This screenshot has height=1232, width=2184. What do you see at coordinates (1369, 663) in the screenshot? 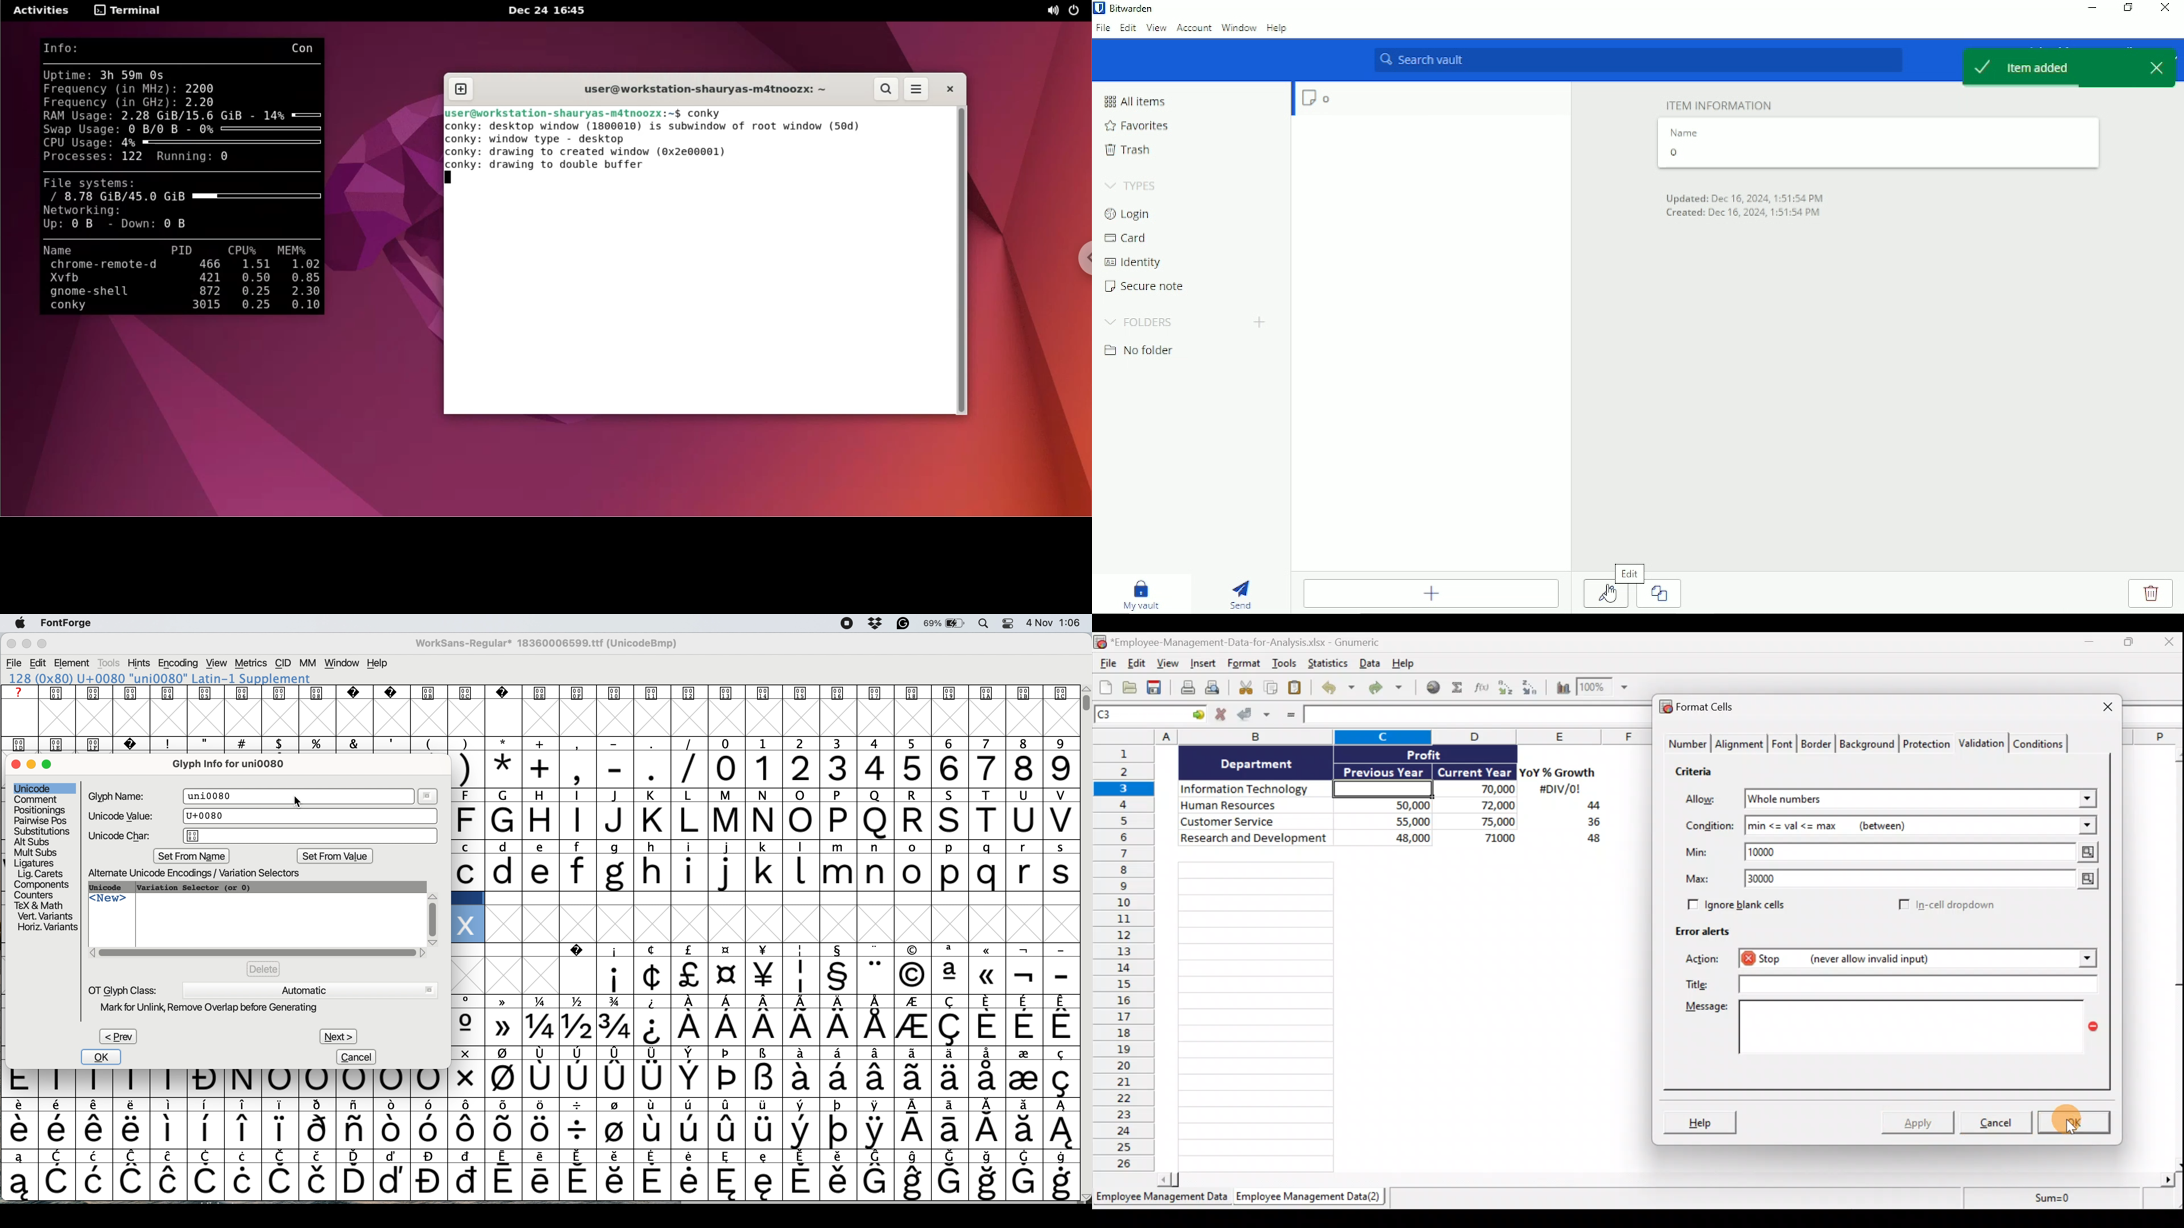
I see `Data` at bounding box center [1369, 663].